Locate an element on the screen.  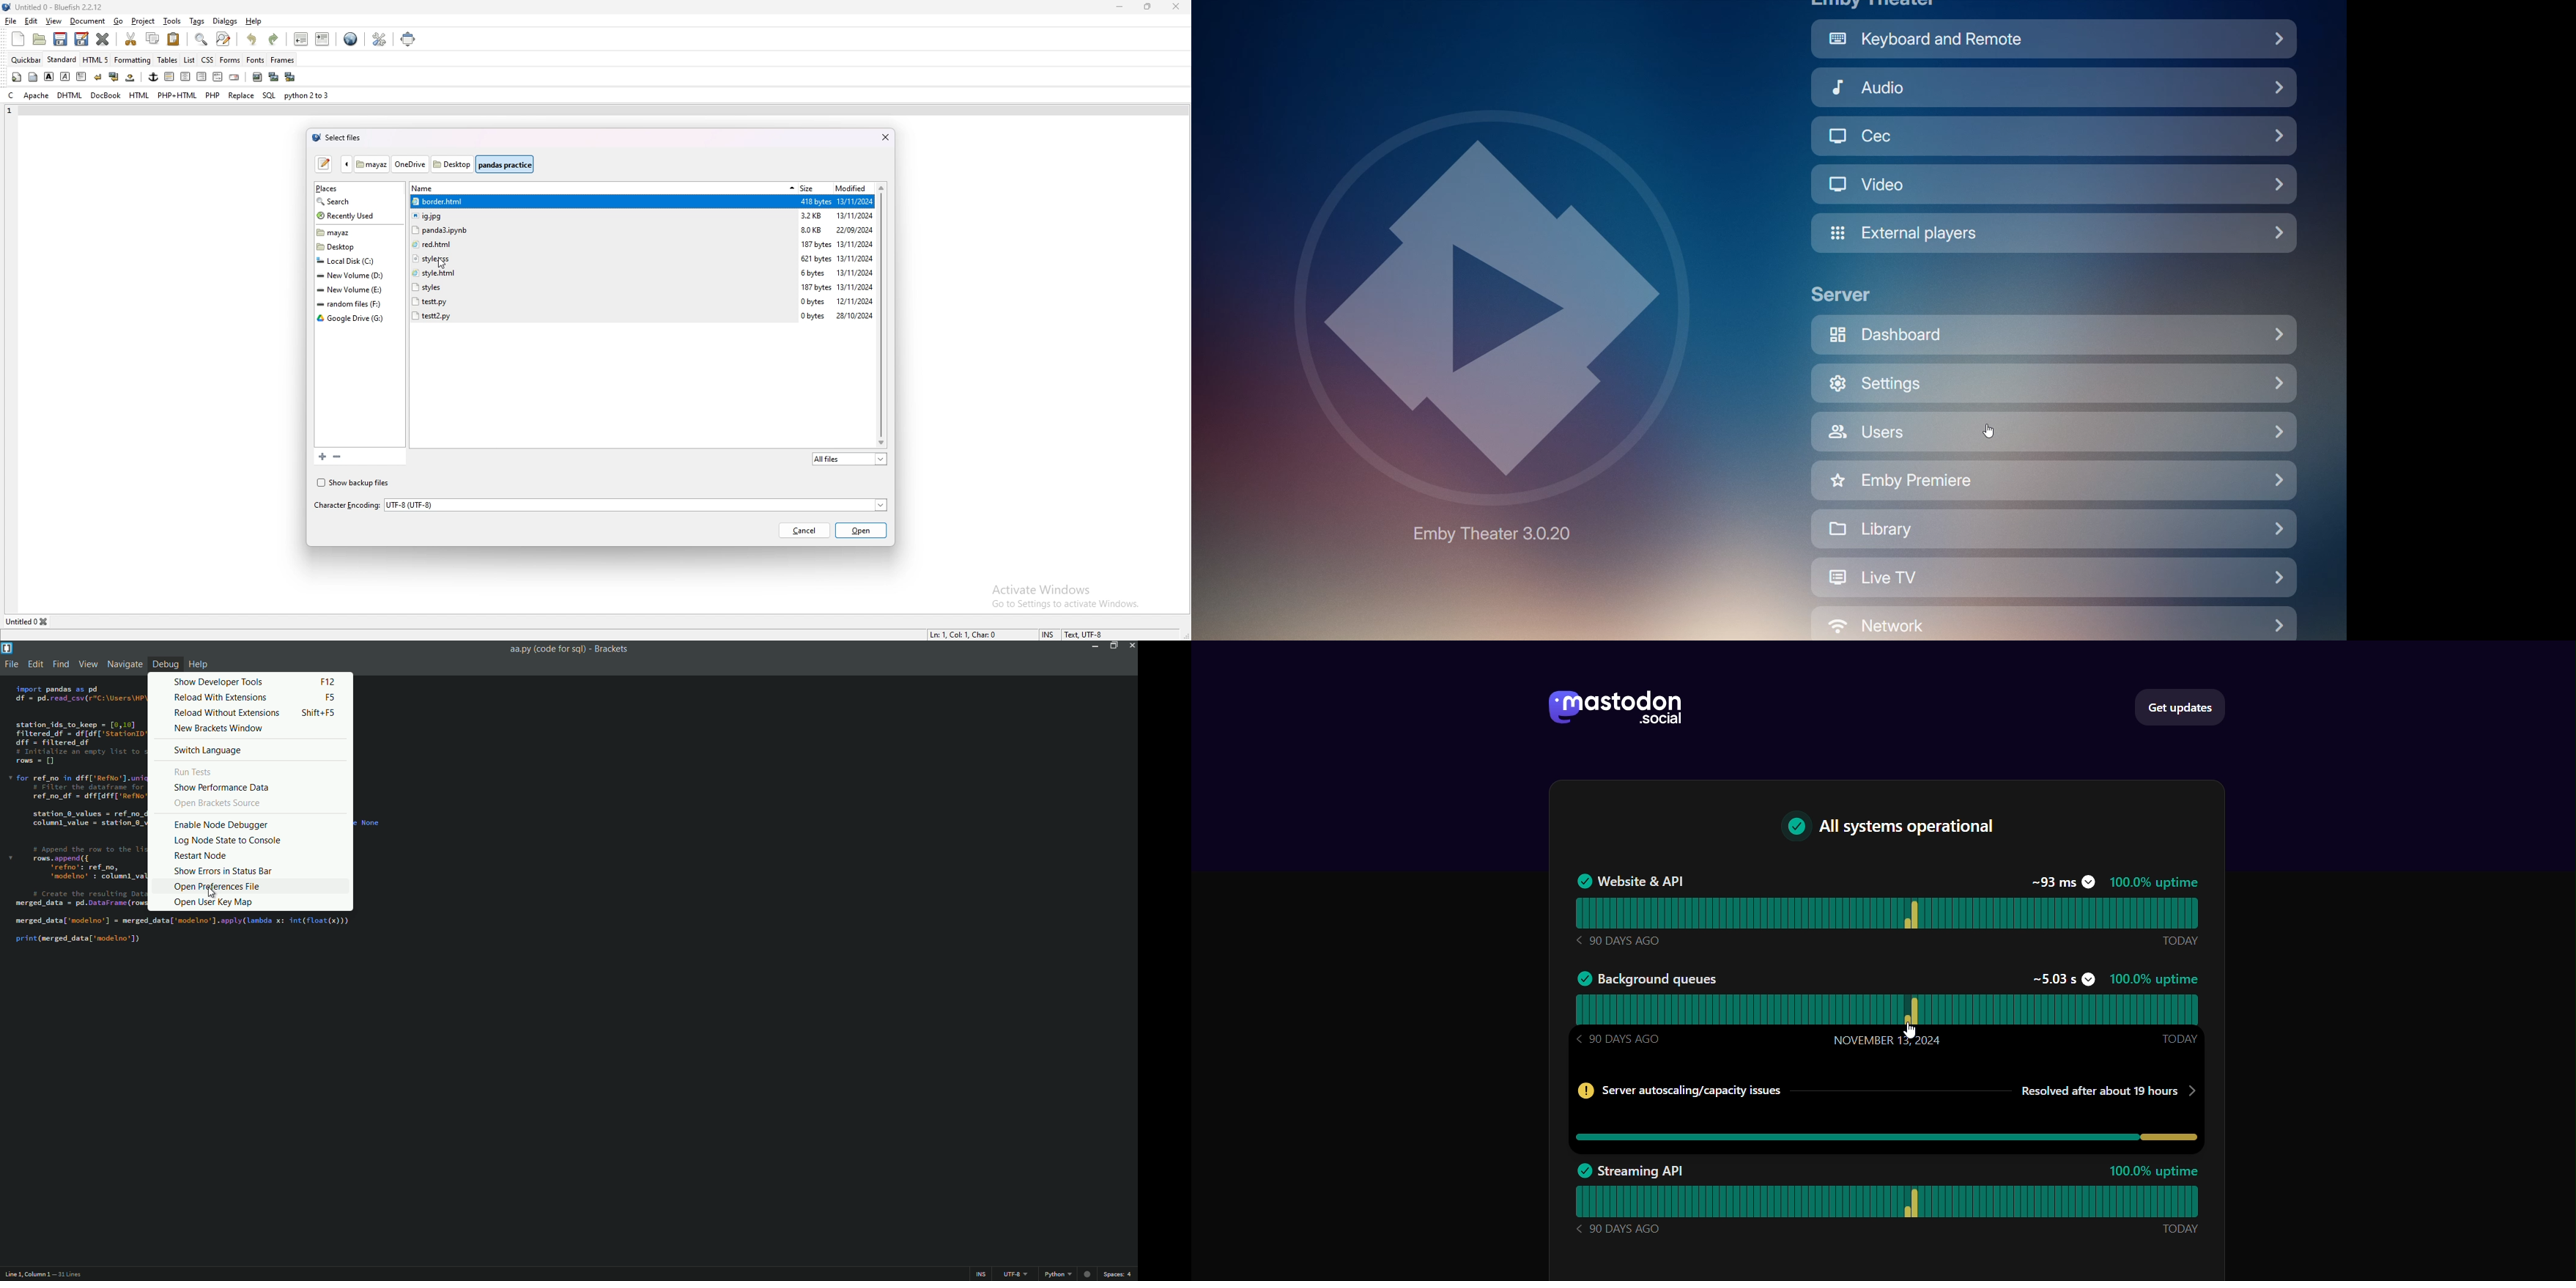
mastodon social is located at coordinates (1624, 705).